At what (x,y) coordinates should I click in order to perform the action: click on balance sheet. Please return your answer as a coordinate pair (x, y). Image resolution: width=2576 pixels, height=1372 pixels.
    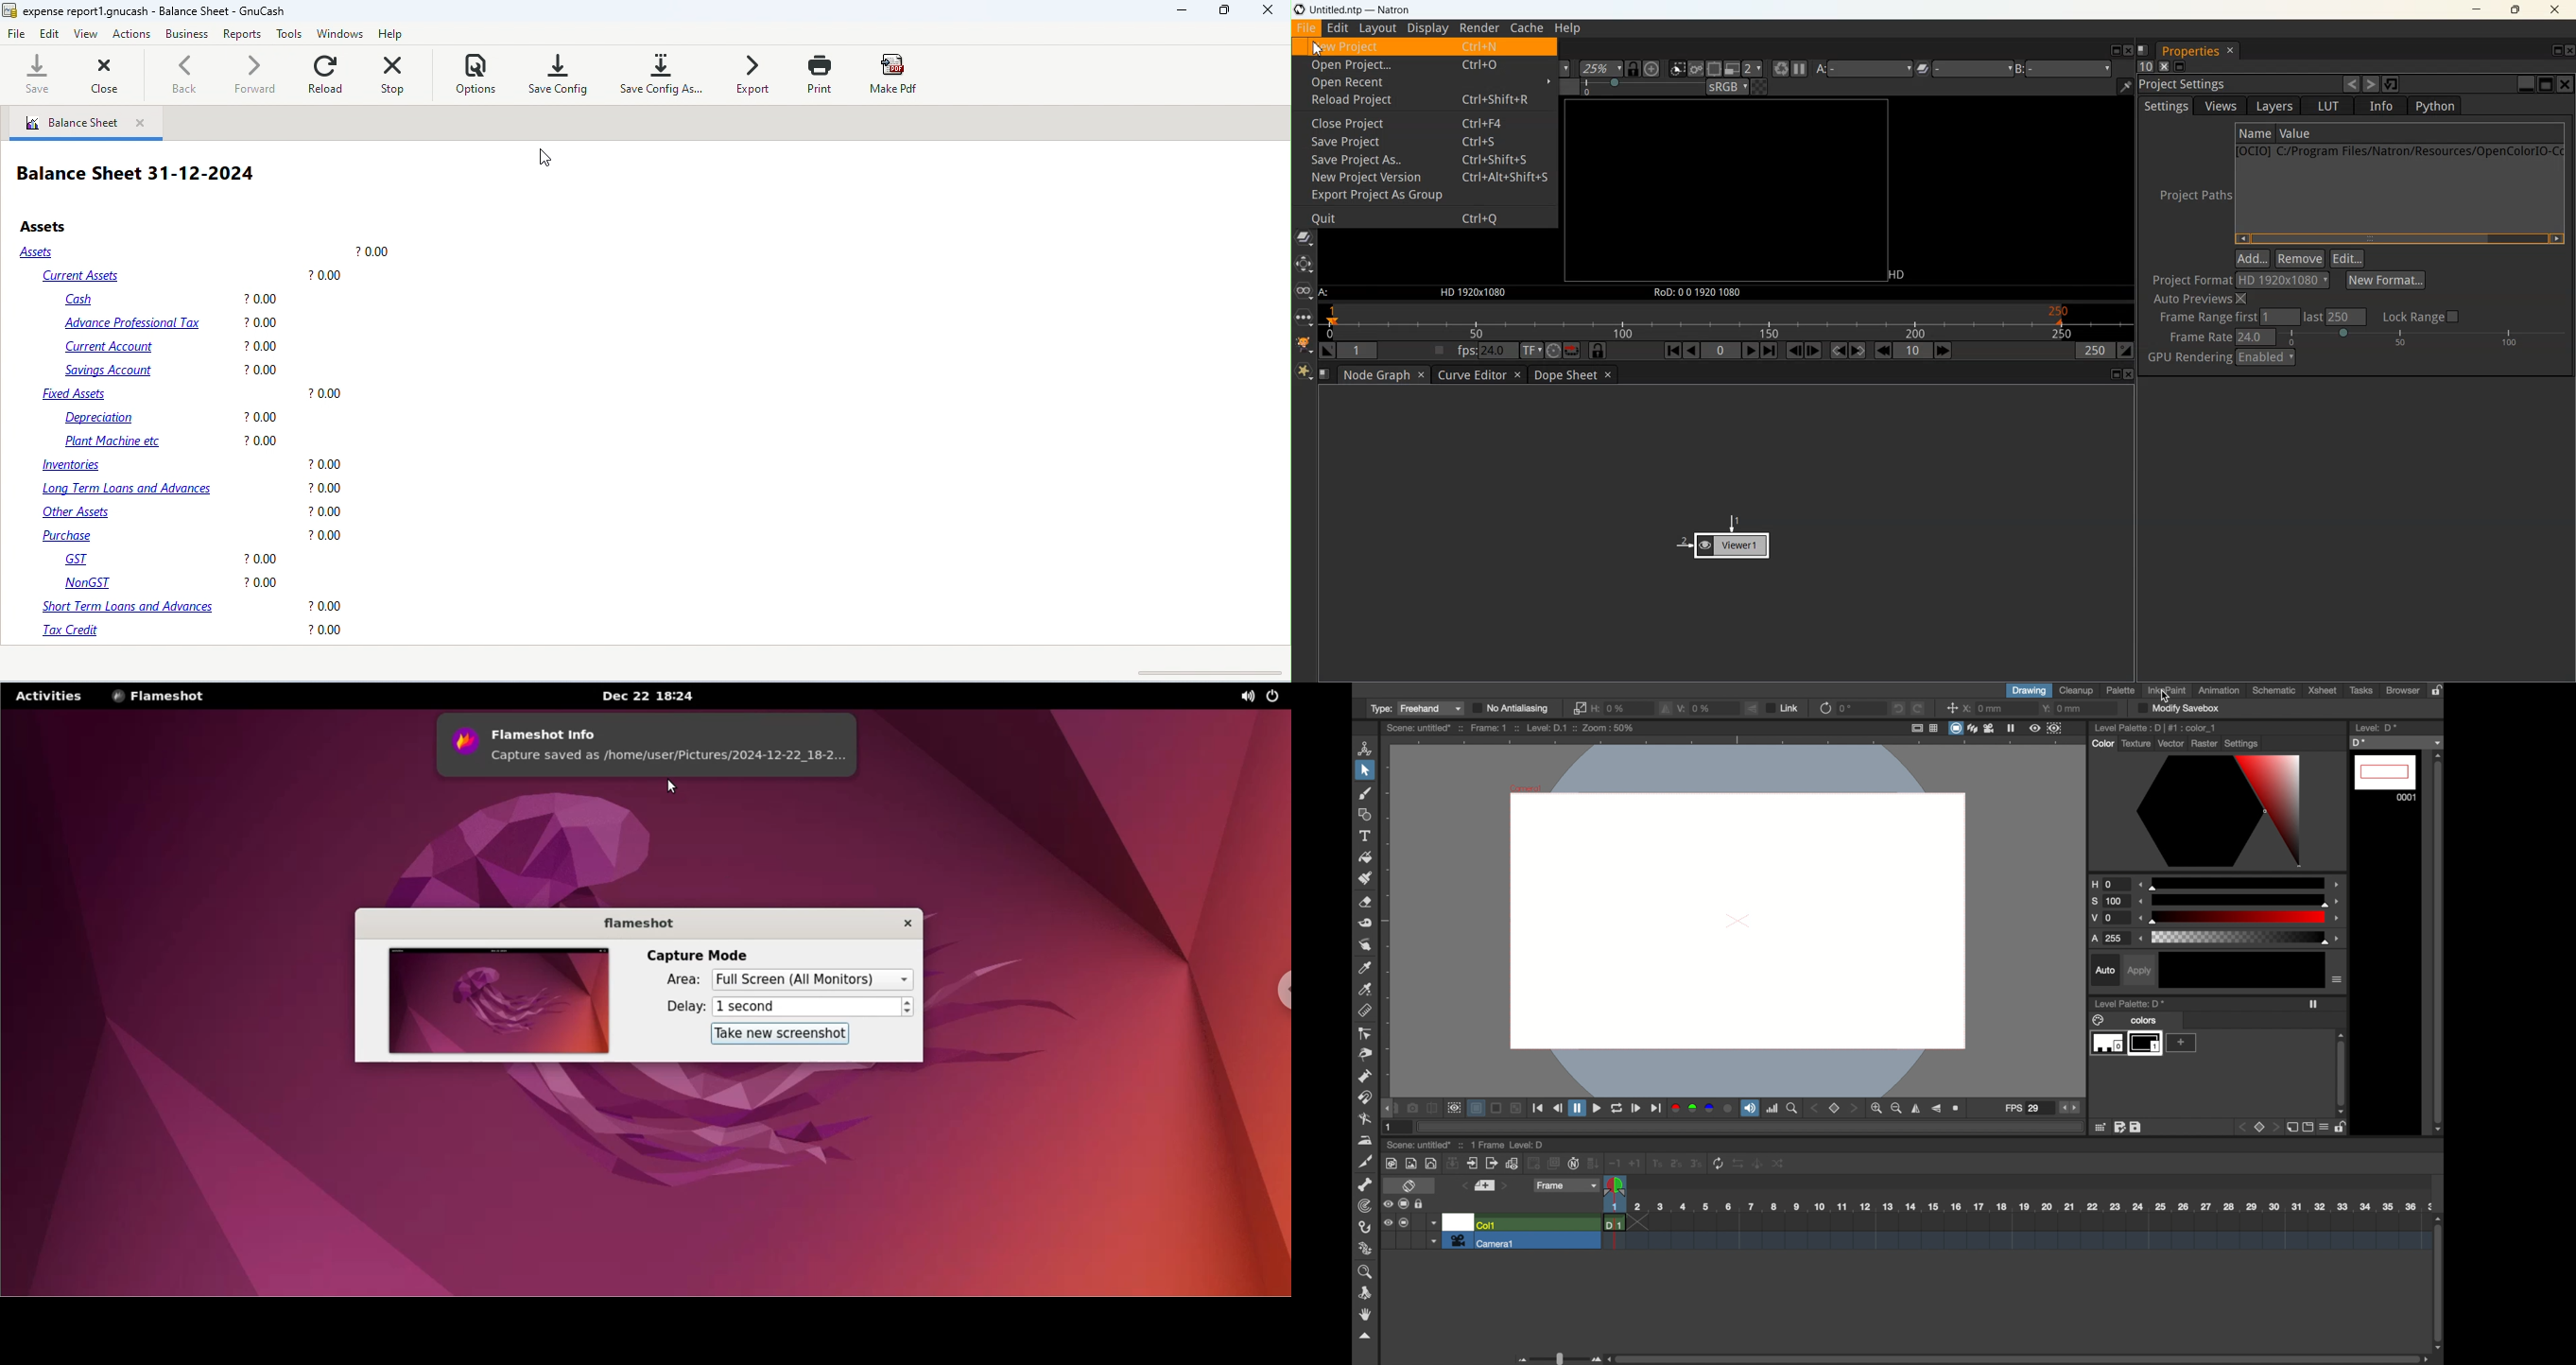
    Looking at the image, I should click on (73, 125).